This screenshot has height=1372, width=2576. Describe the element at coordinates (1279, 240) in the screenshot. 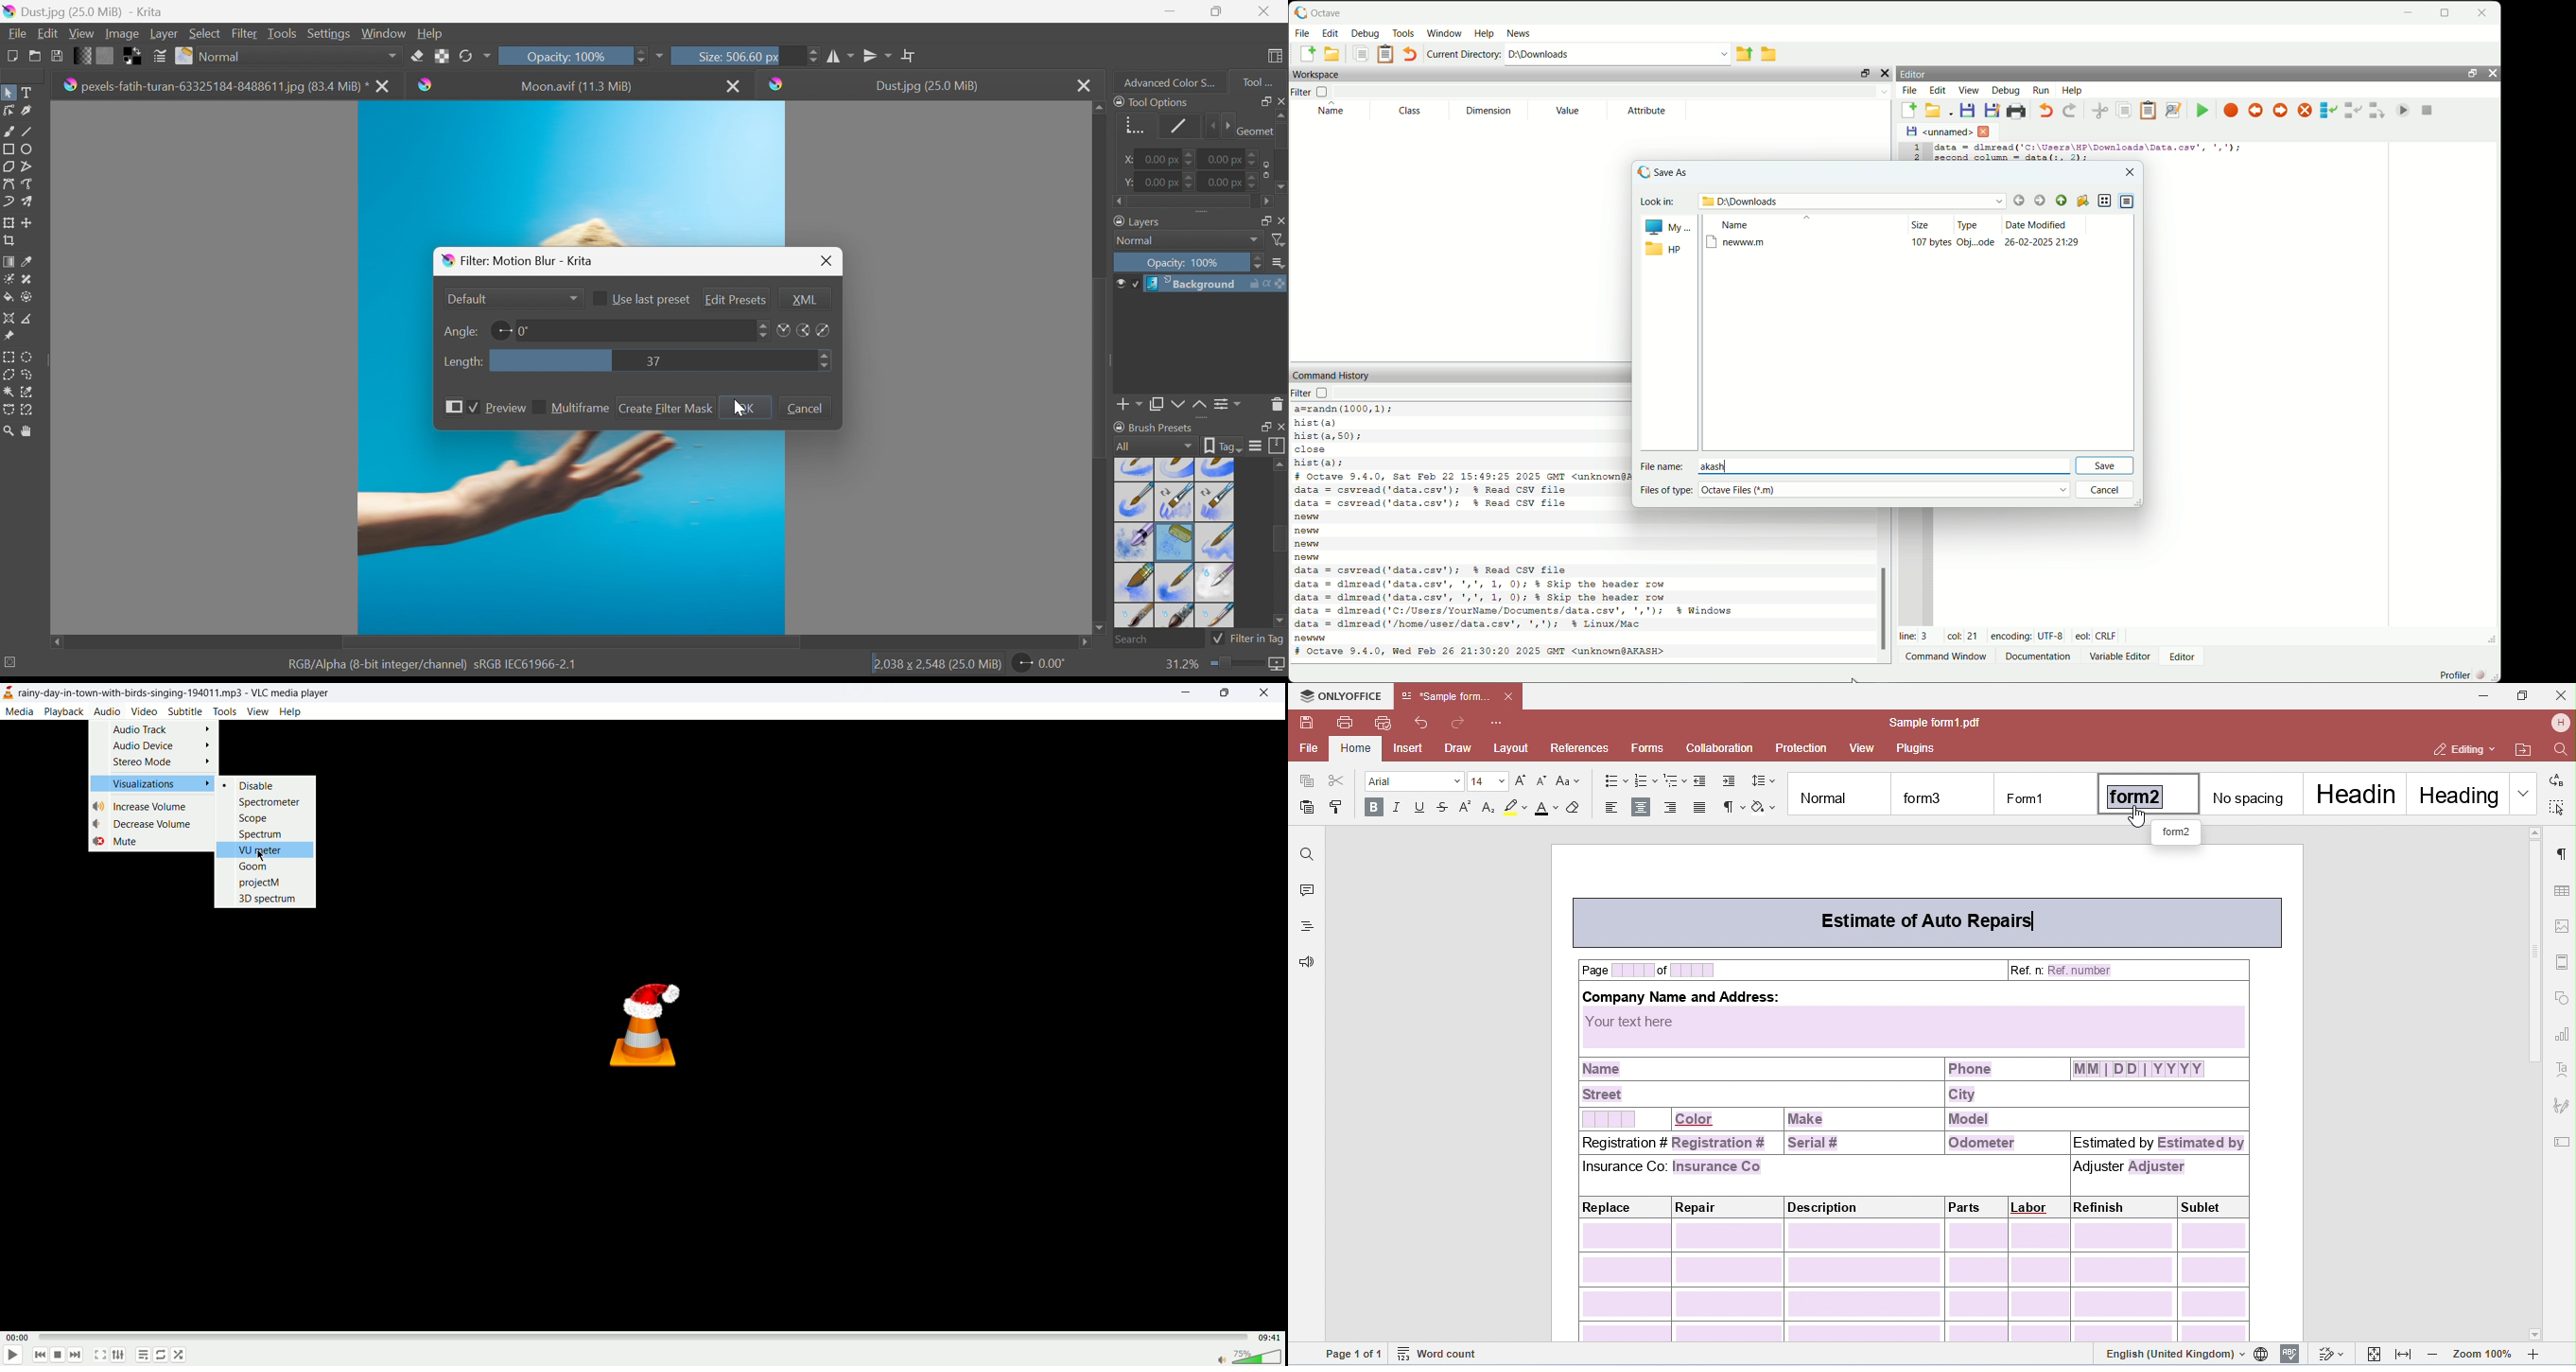

I see `Filter` at that location.